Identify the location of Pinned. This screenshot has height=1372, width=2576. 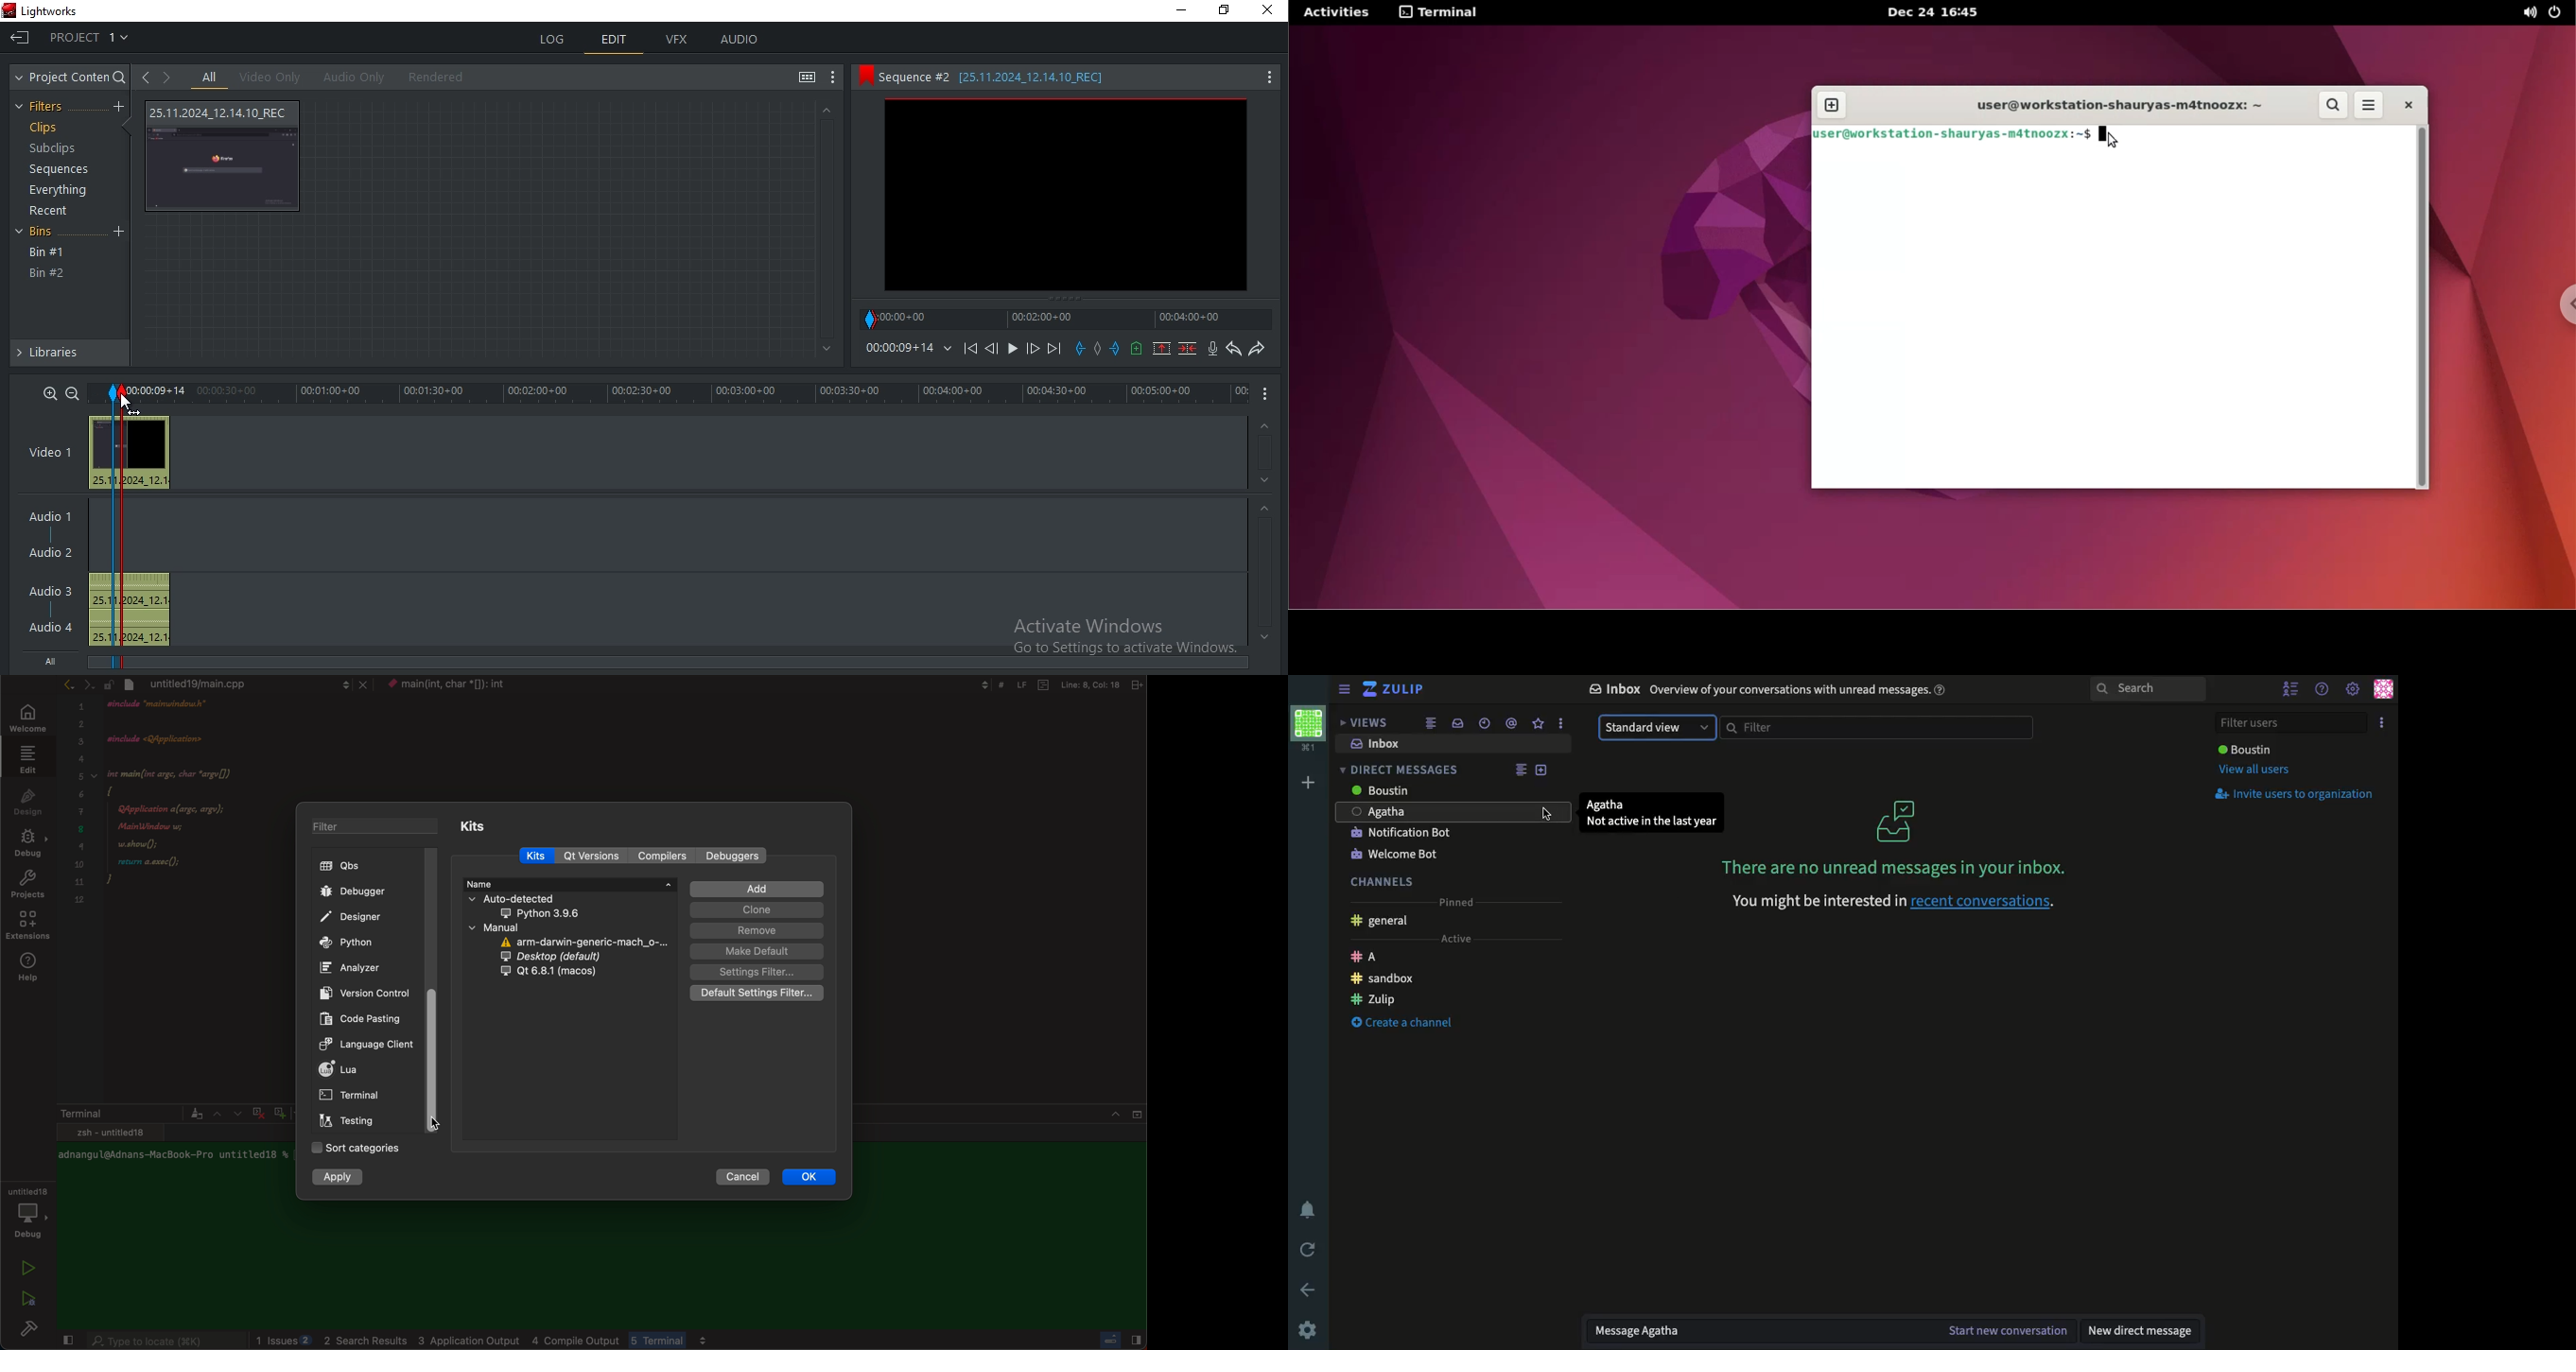
(1460, 901).